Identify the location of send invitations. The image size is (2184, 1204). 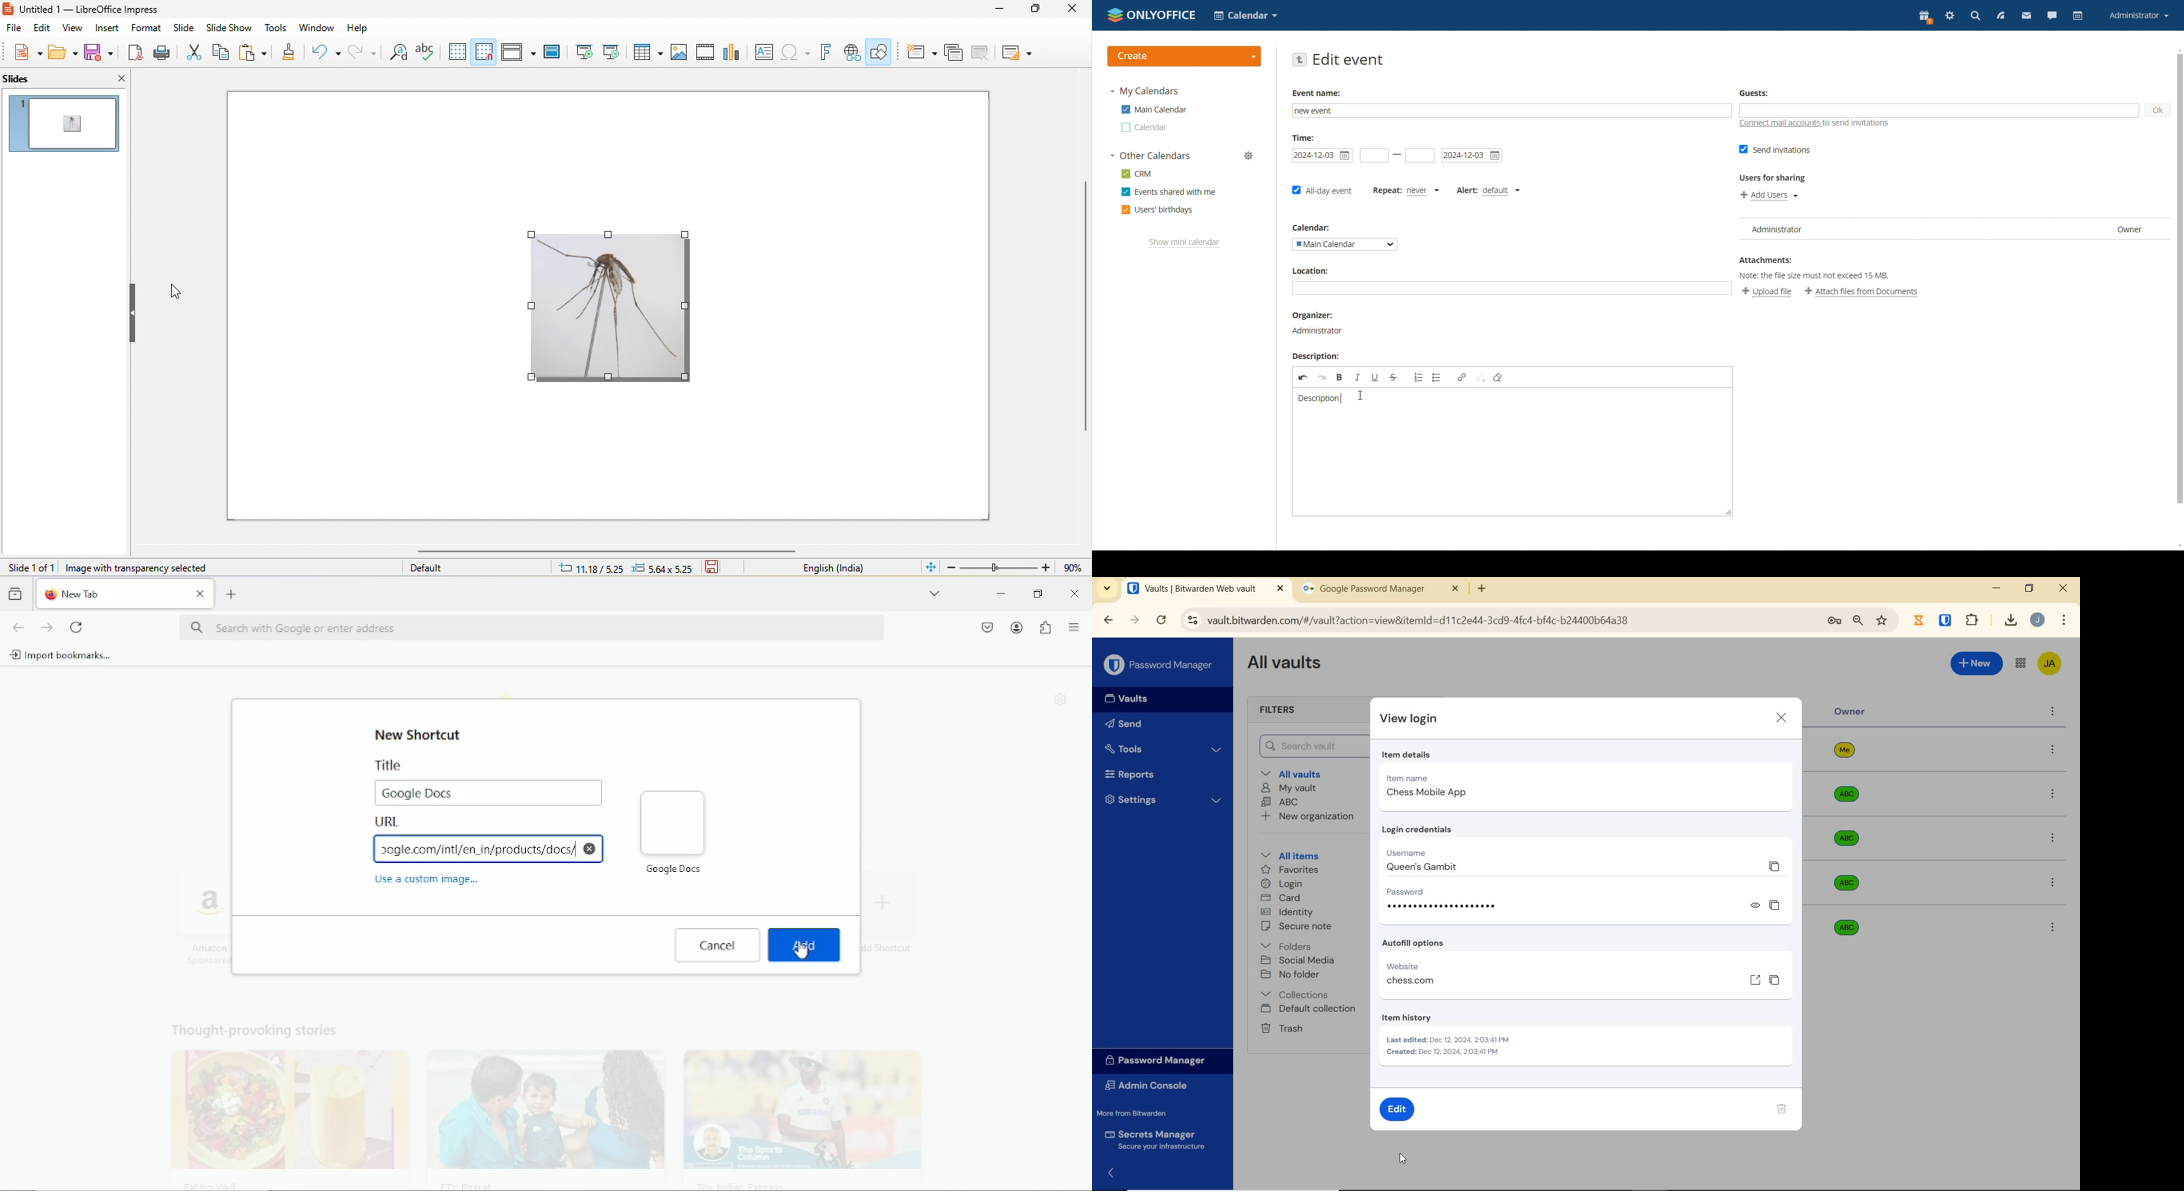
(1776, 150).